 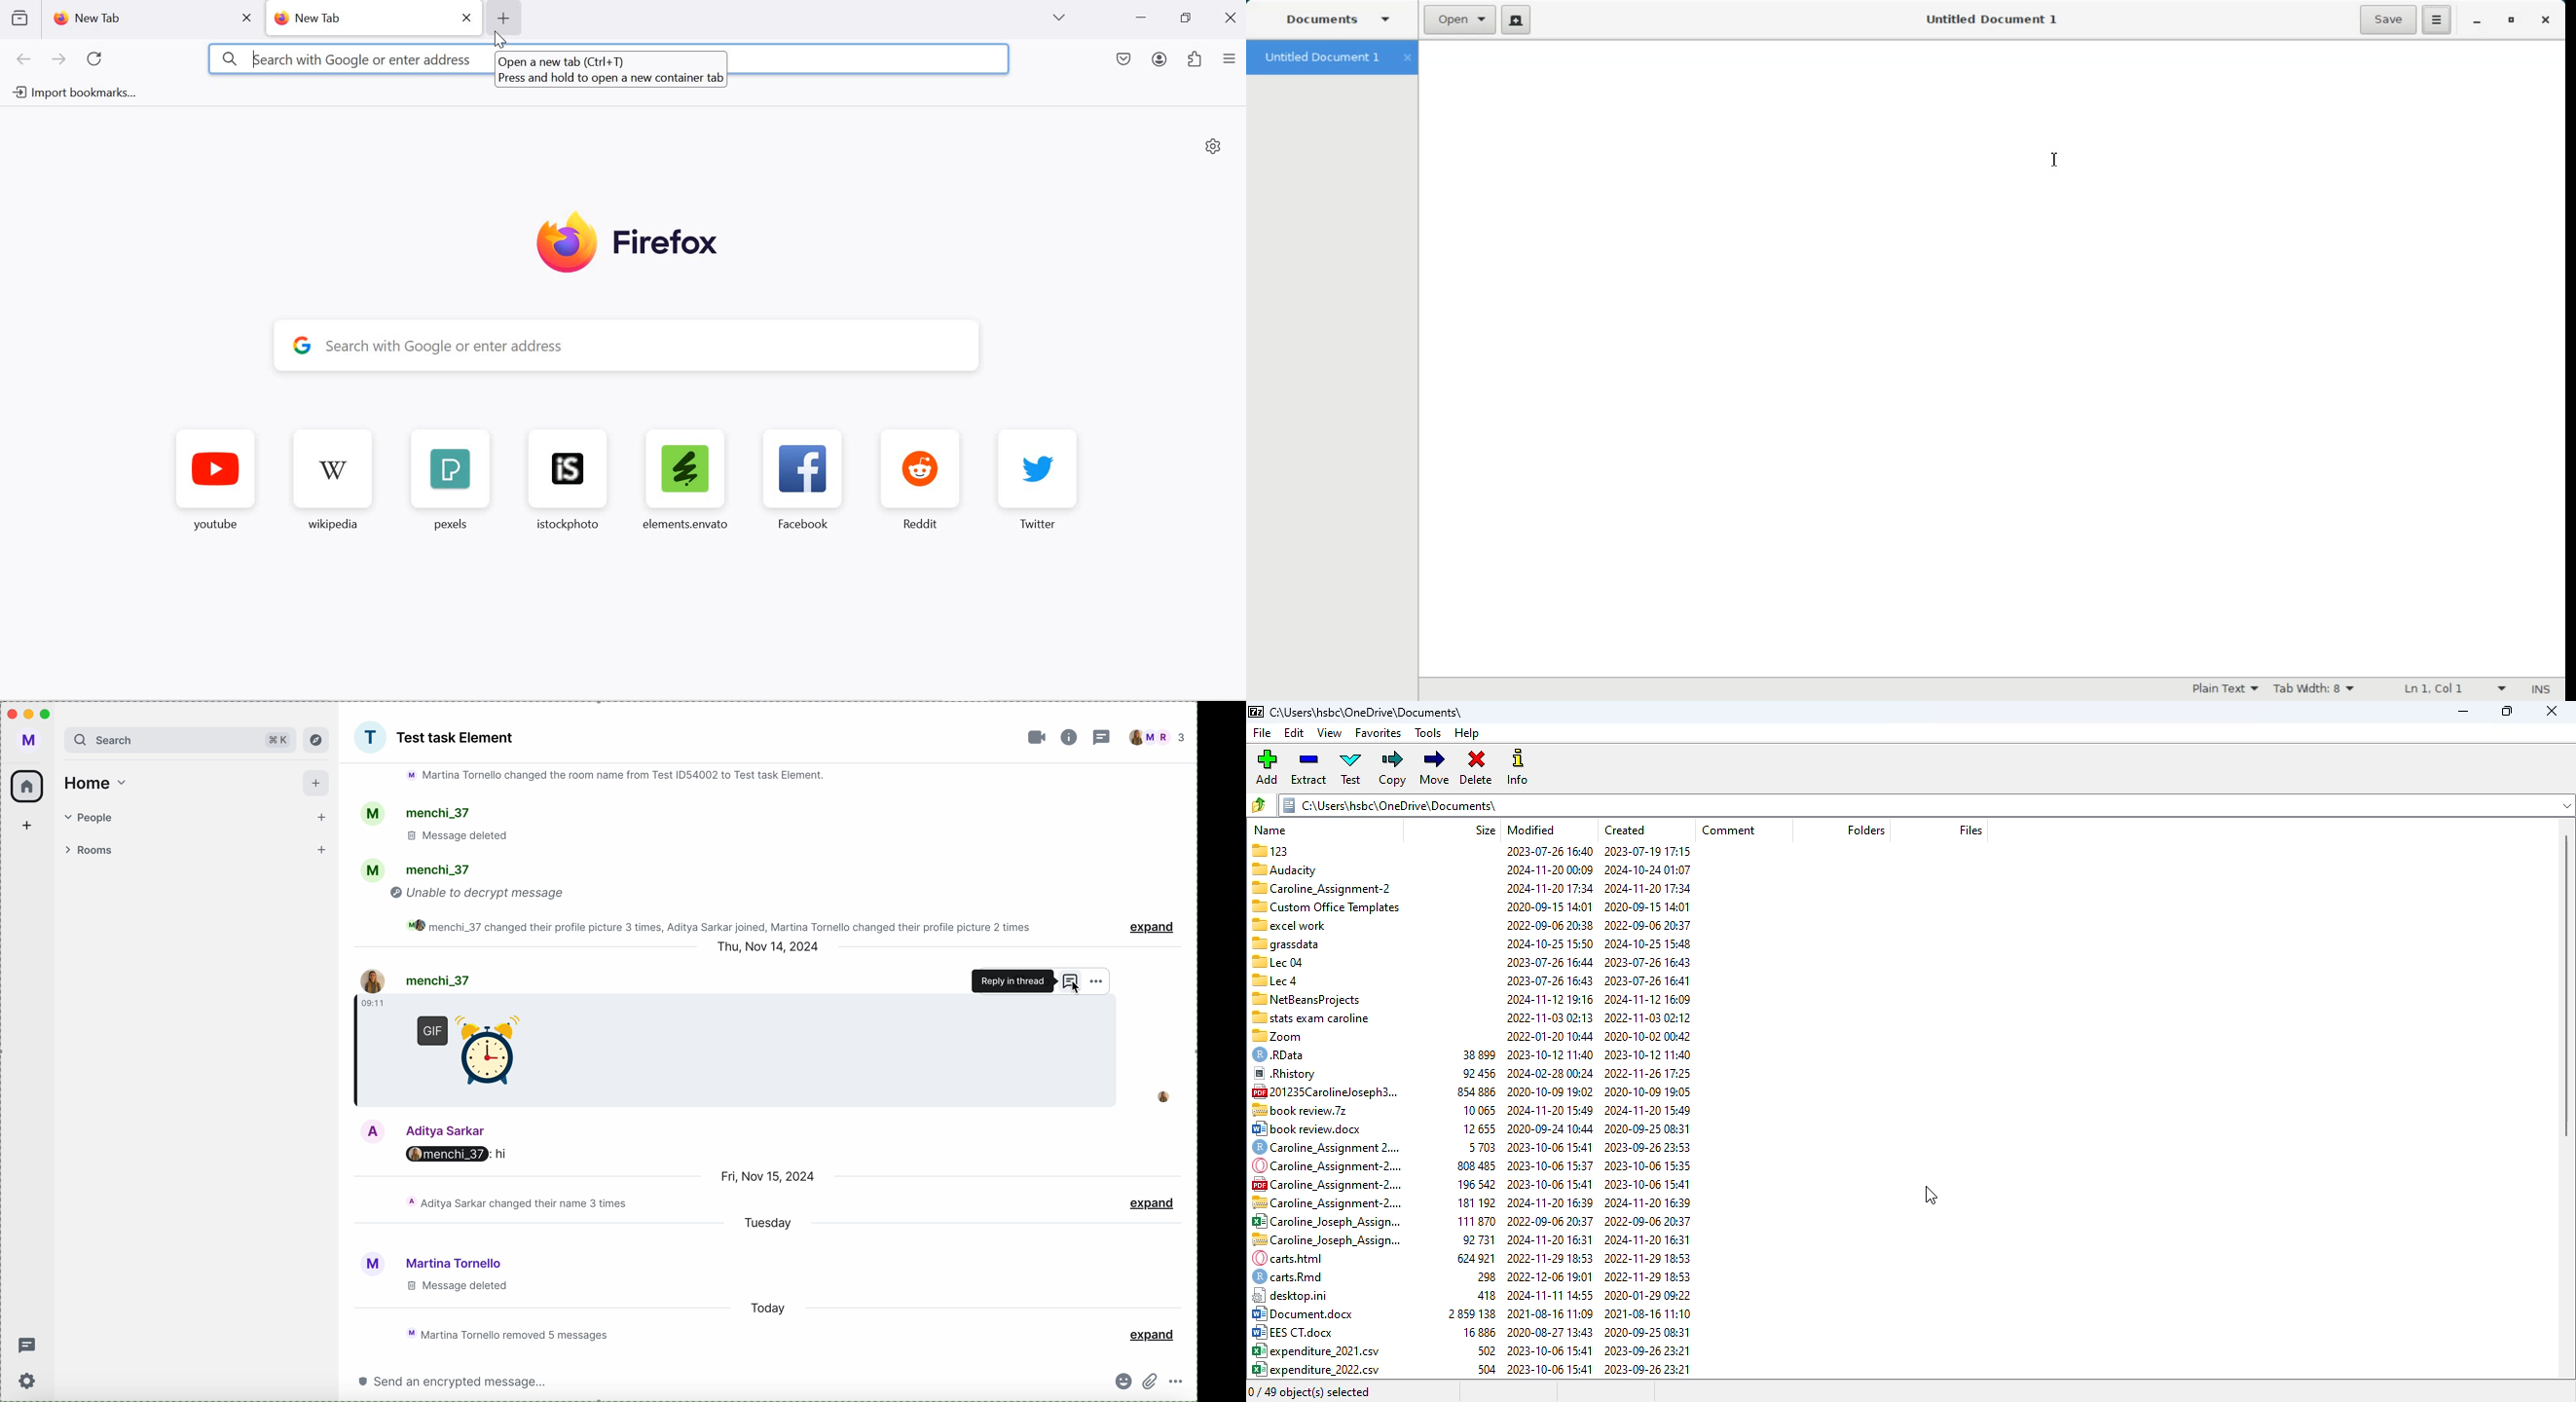 I want to click on minimize, so click(x=1141, y=19).